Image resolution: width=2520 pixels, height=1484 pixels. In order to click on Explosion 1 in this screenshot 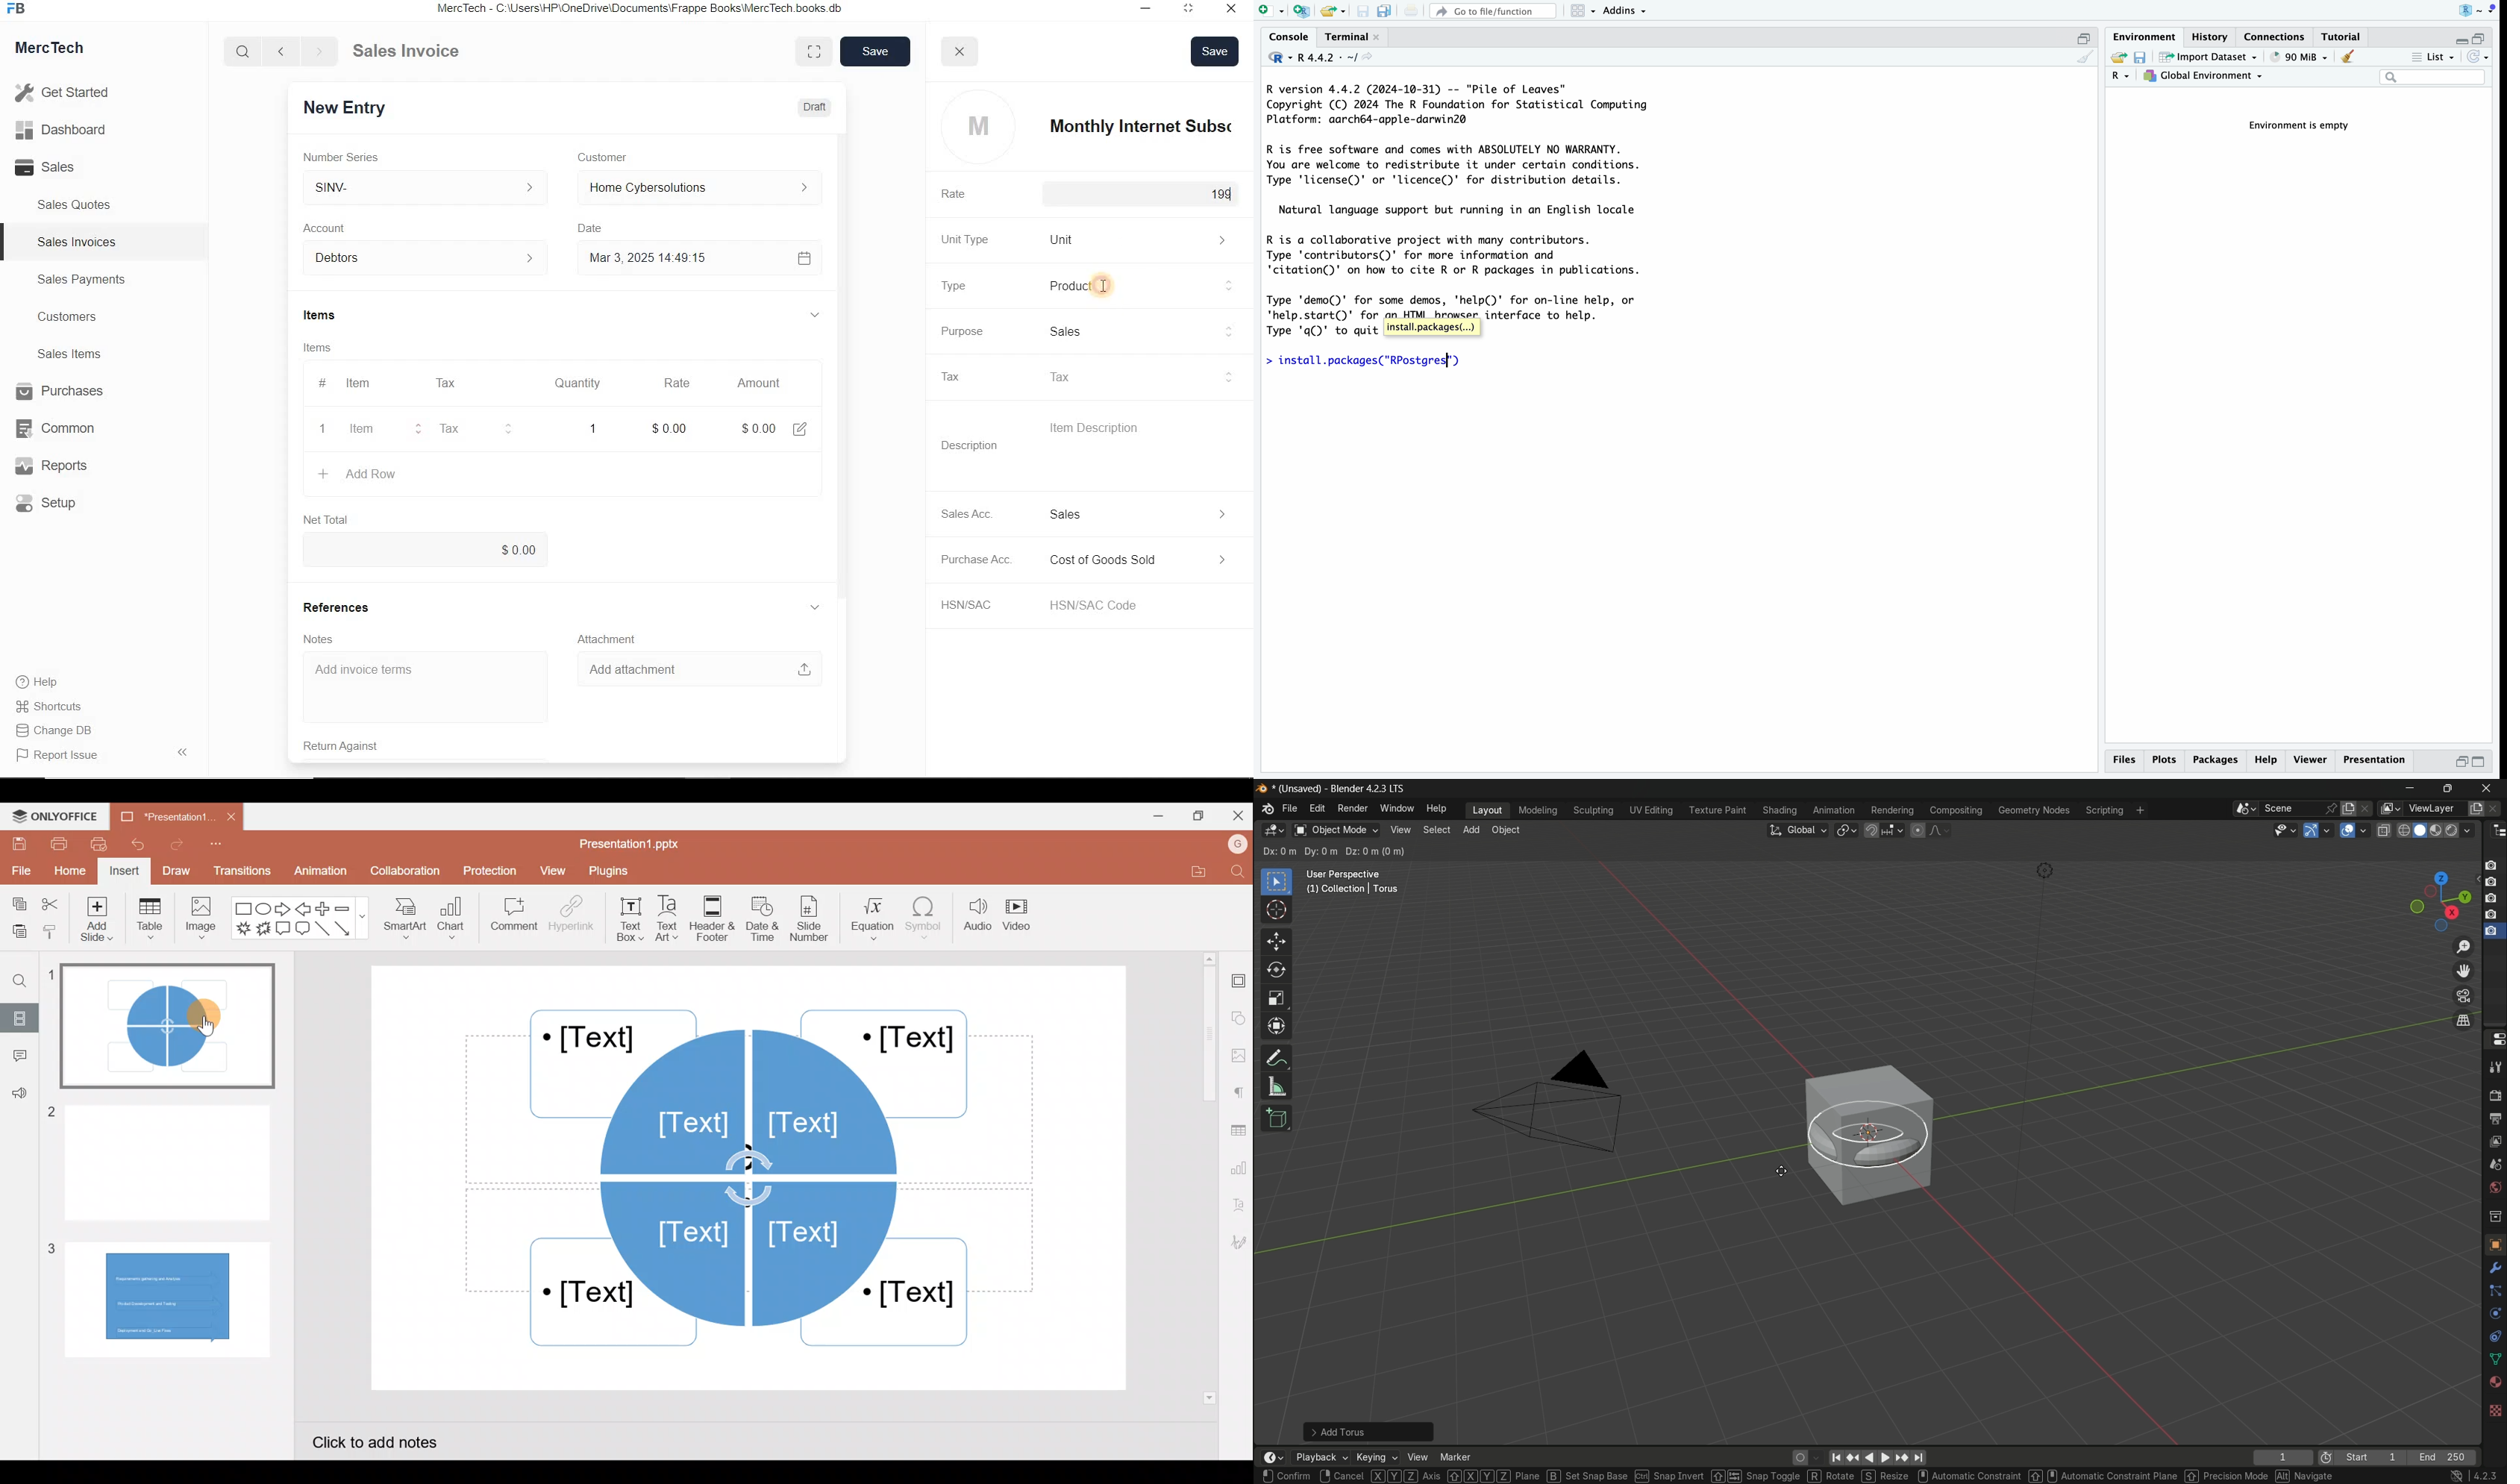, I will do `click(242, 927)`.